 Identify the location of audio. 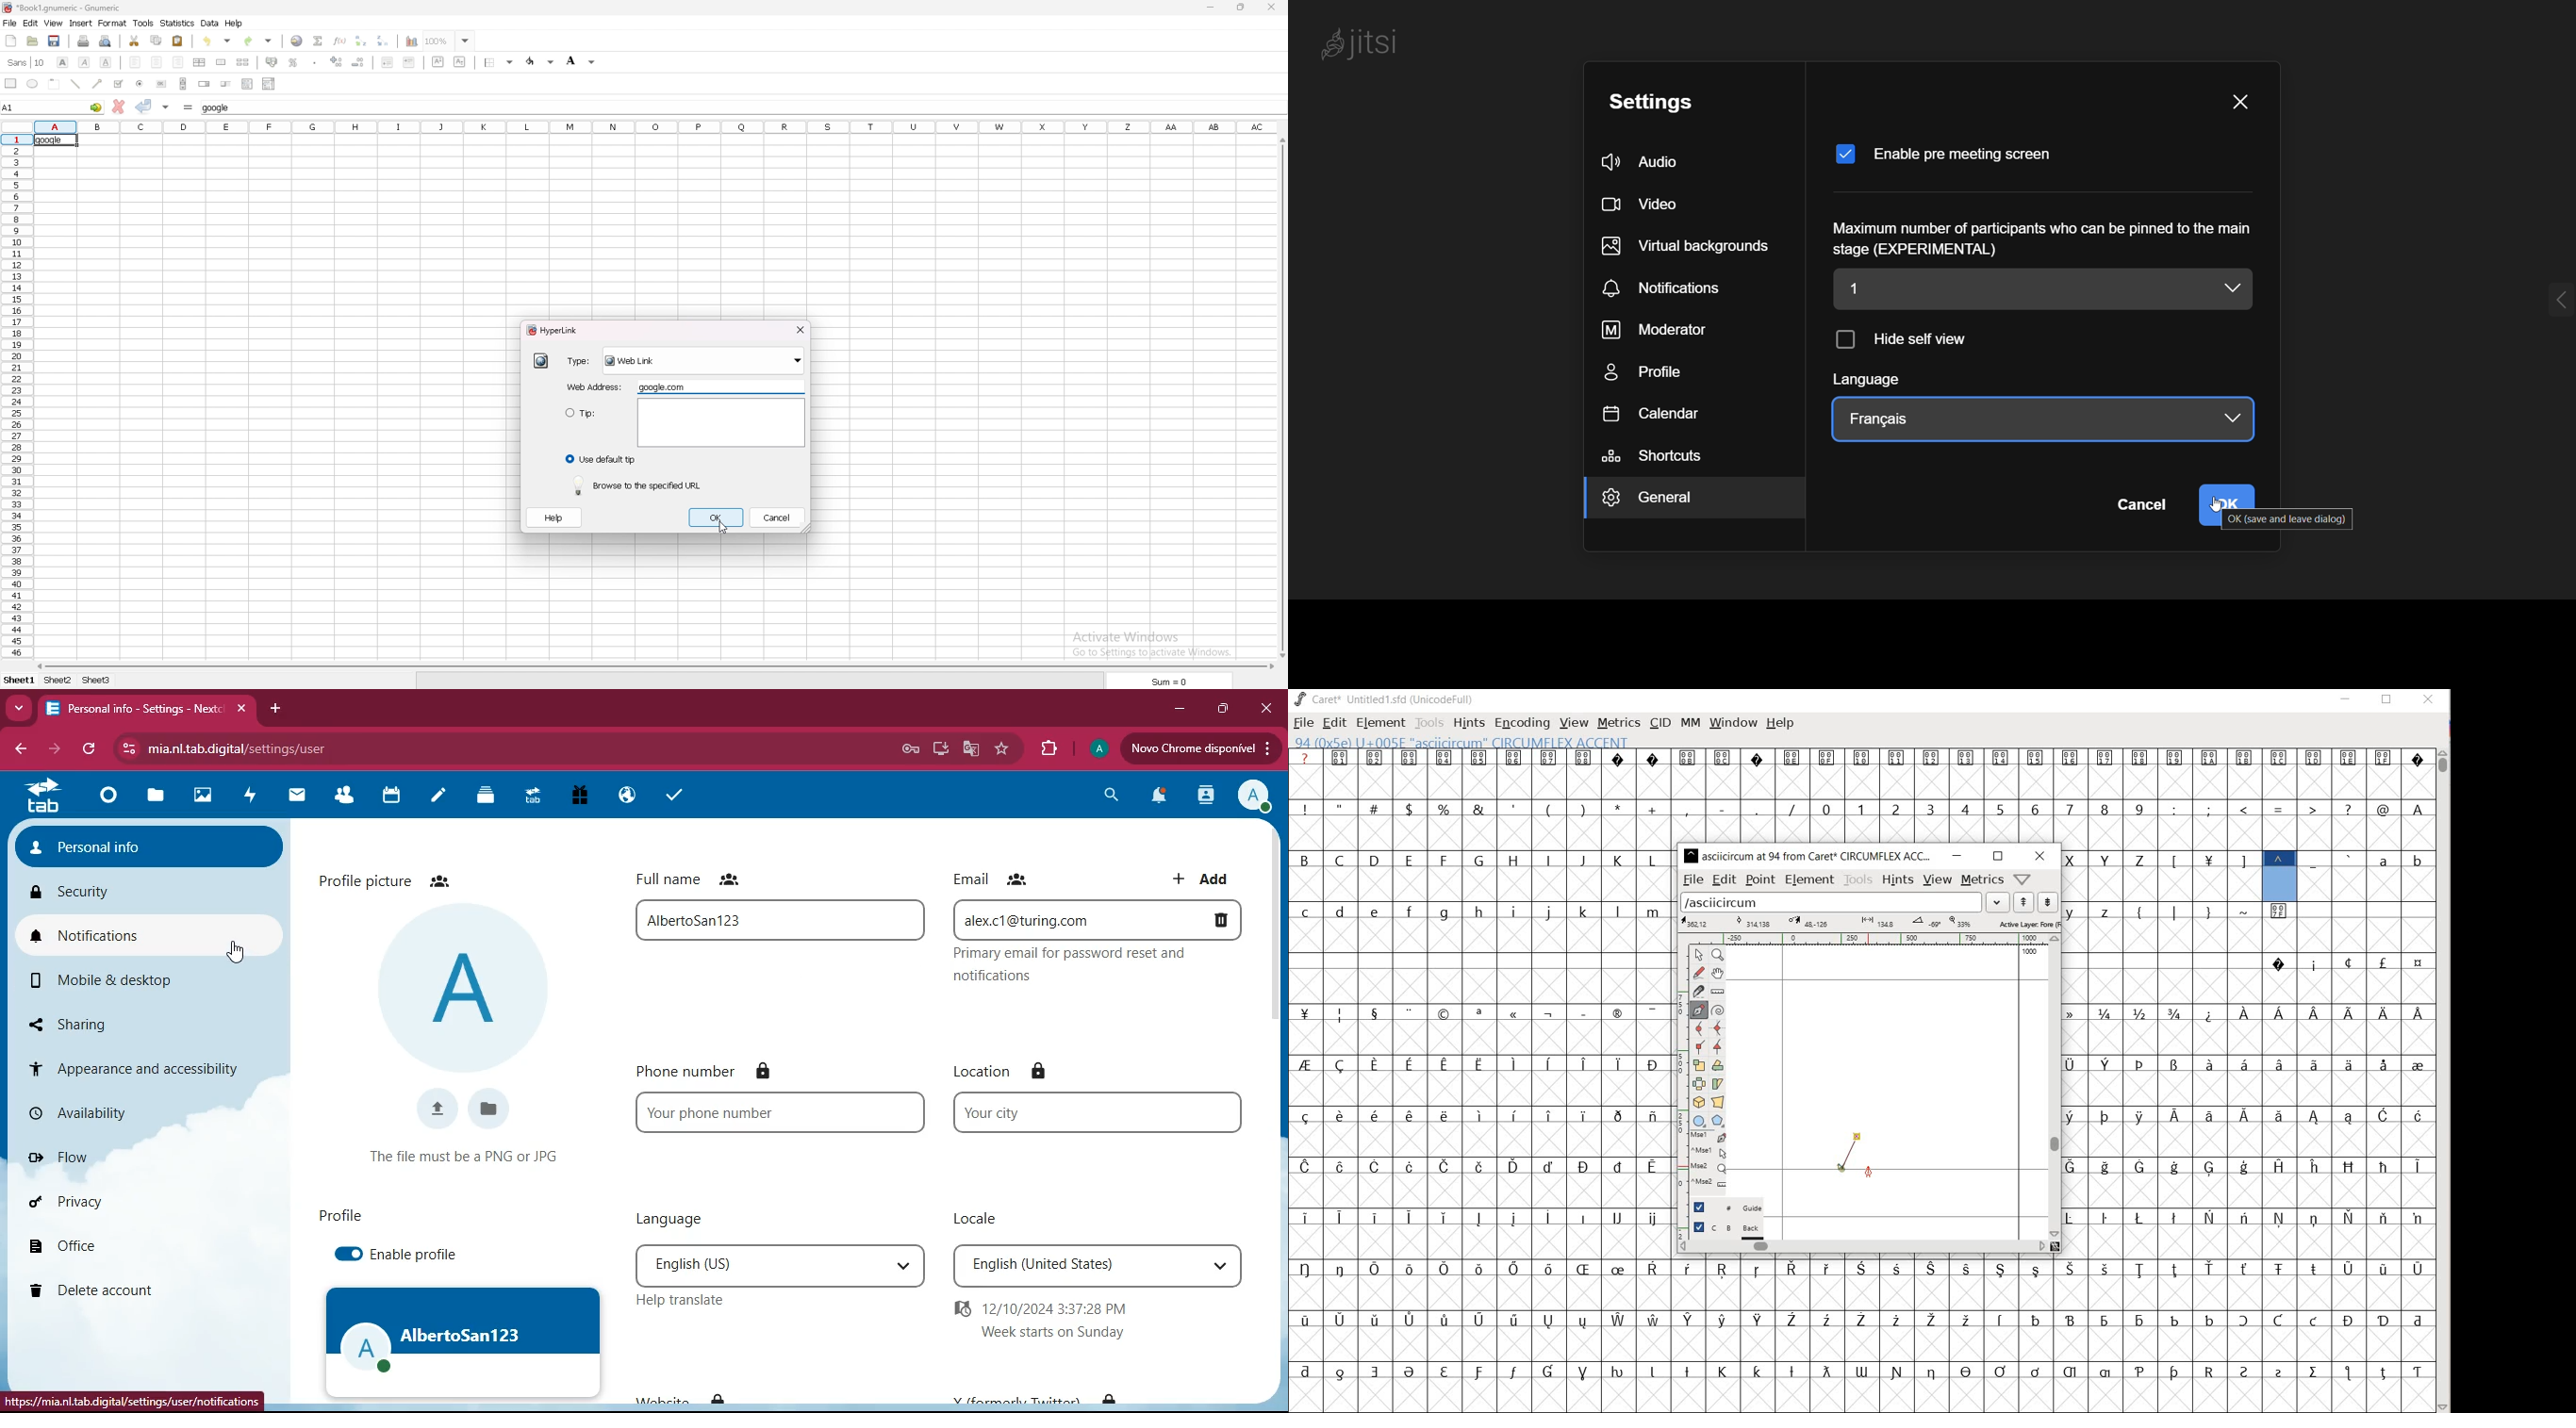
(1654, 160).